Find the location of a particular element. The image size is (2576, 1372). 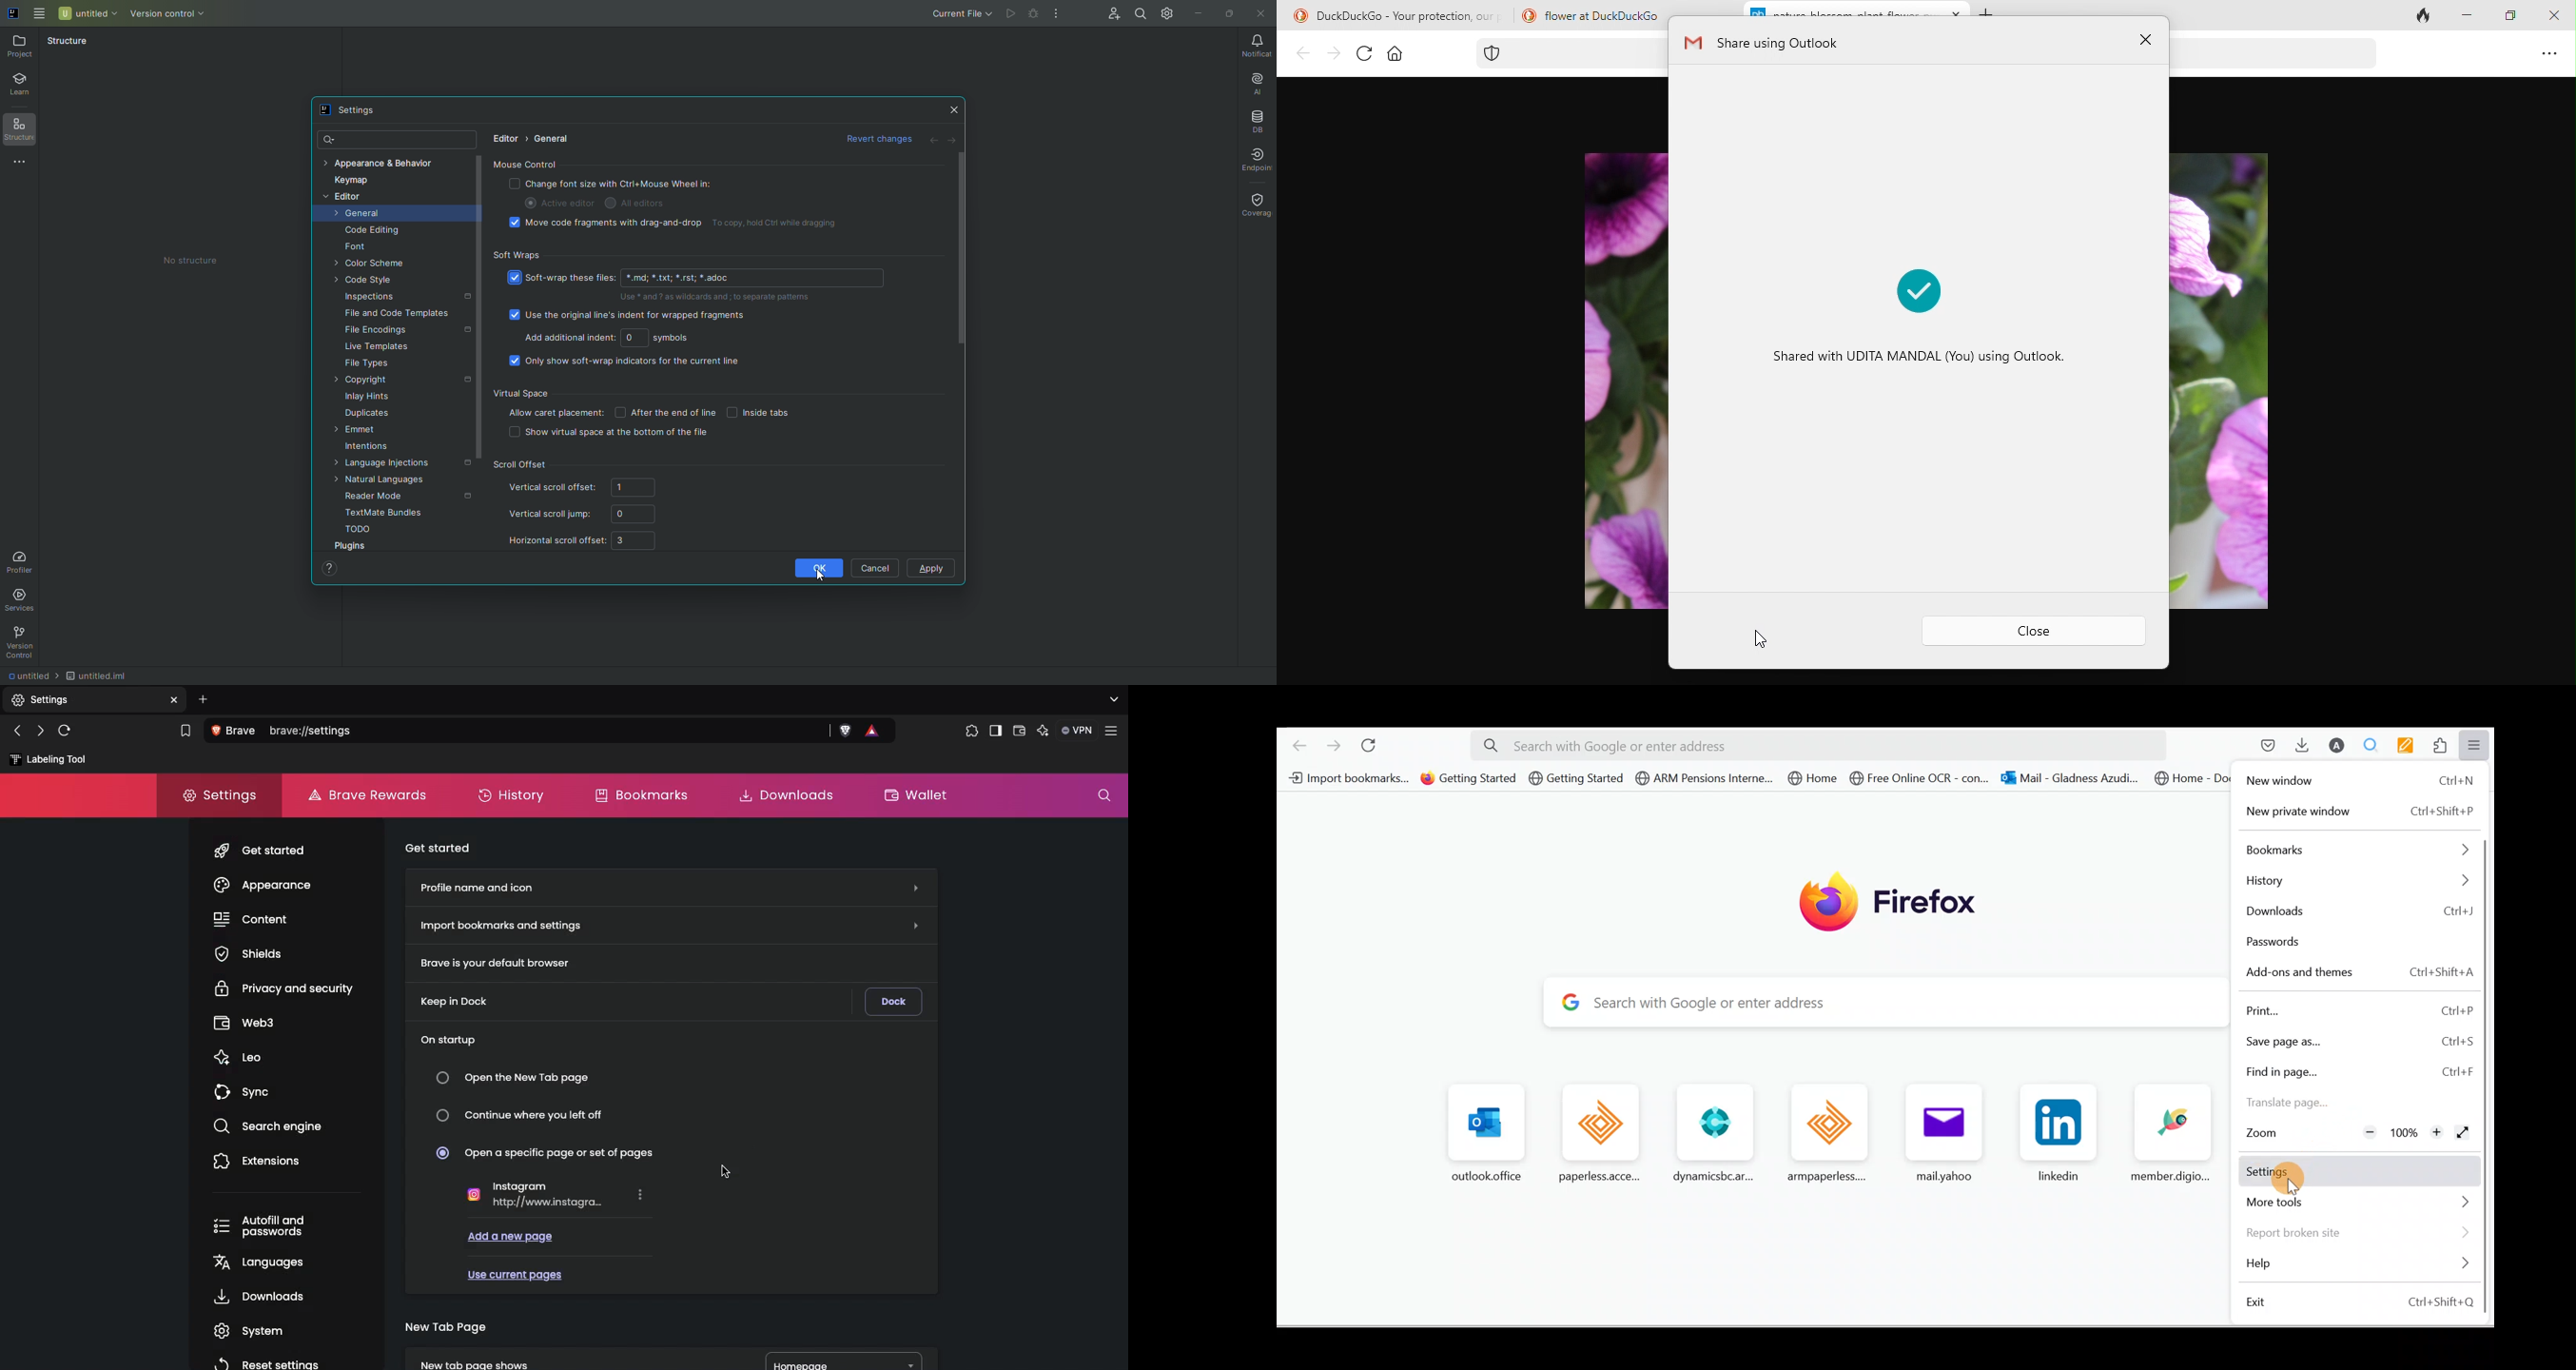

Forward is located at coordinates (954, 140).